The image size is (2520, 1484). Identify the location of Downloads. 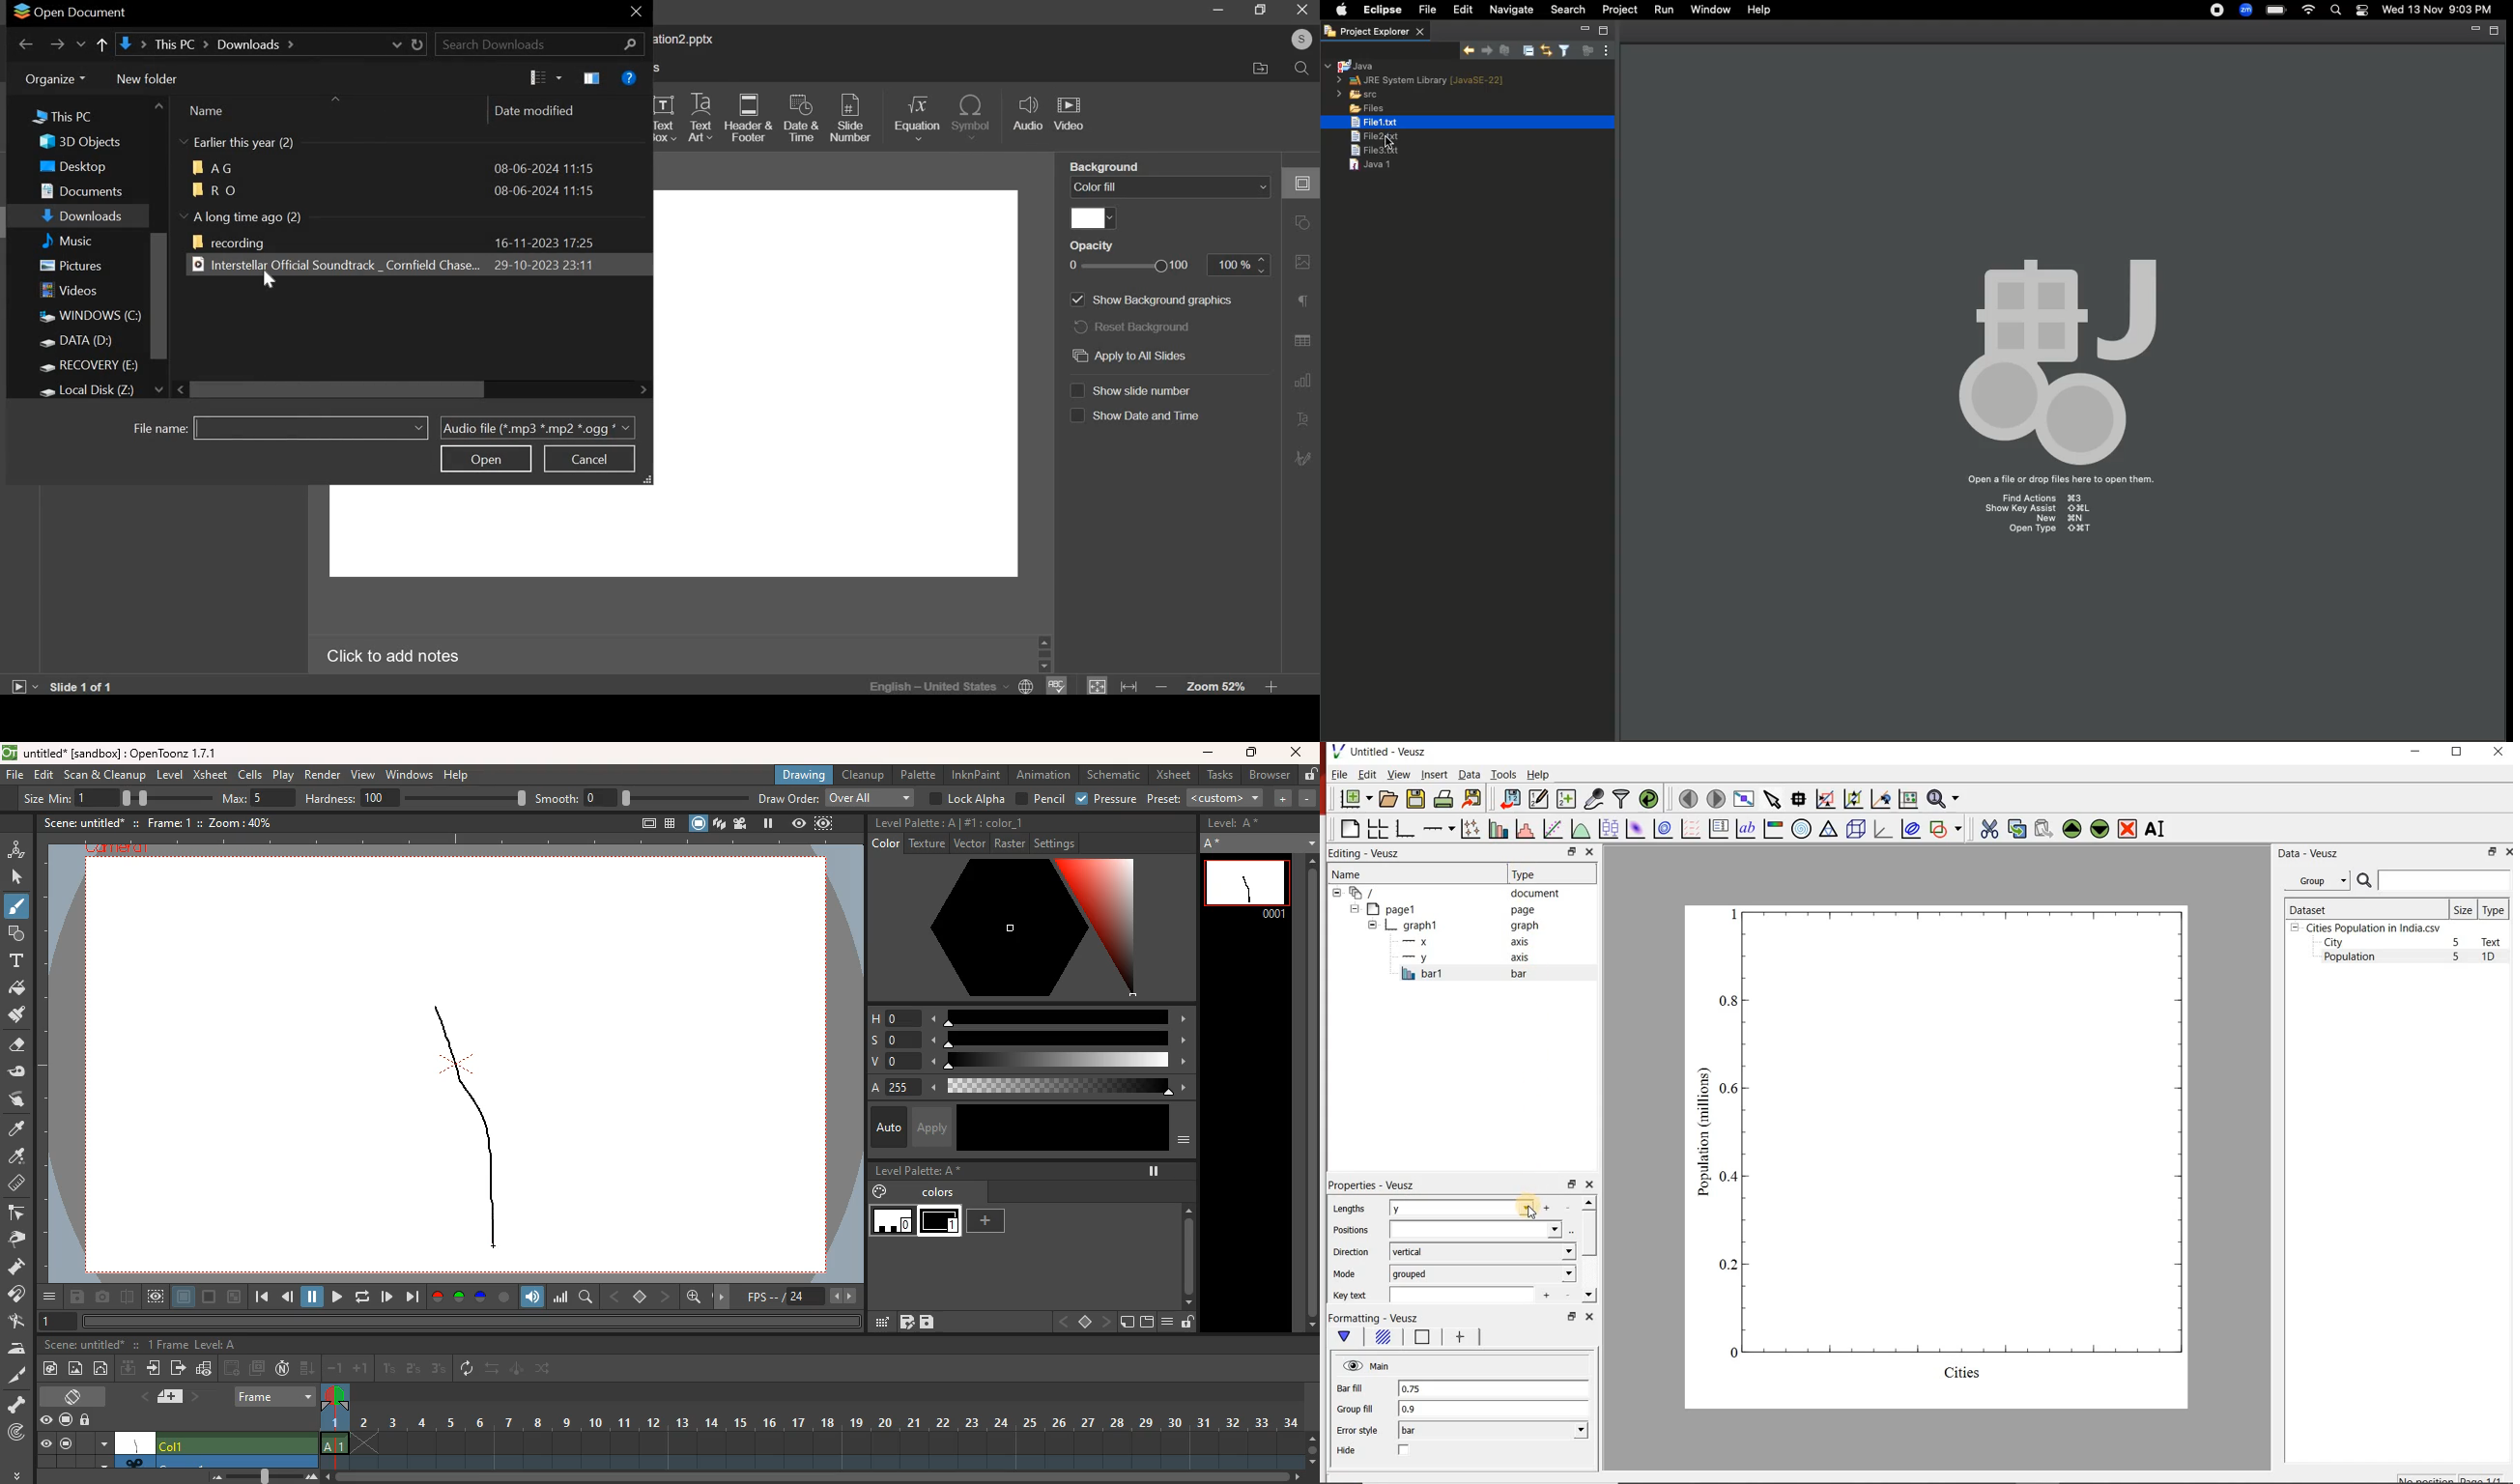
(82, 214).